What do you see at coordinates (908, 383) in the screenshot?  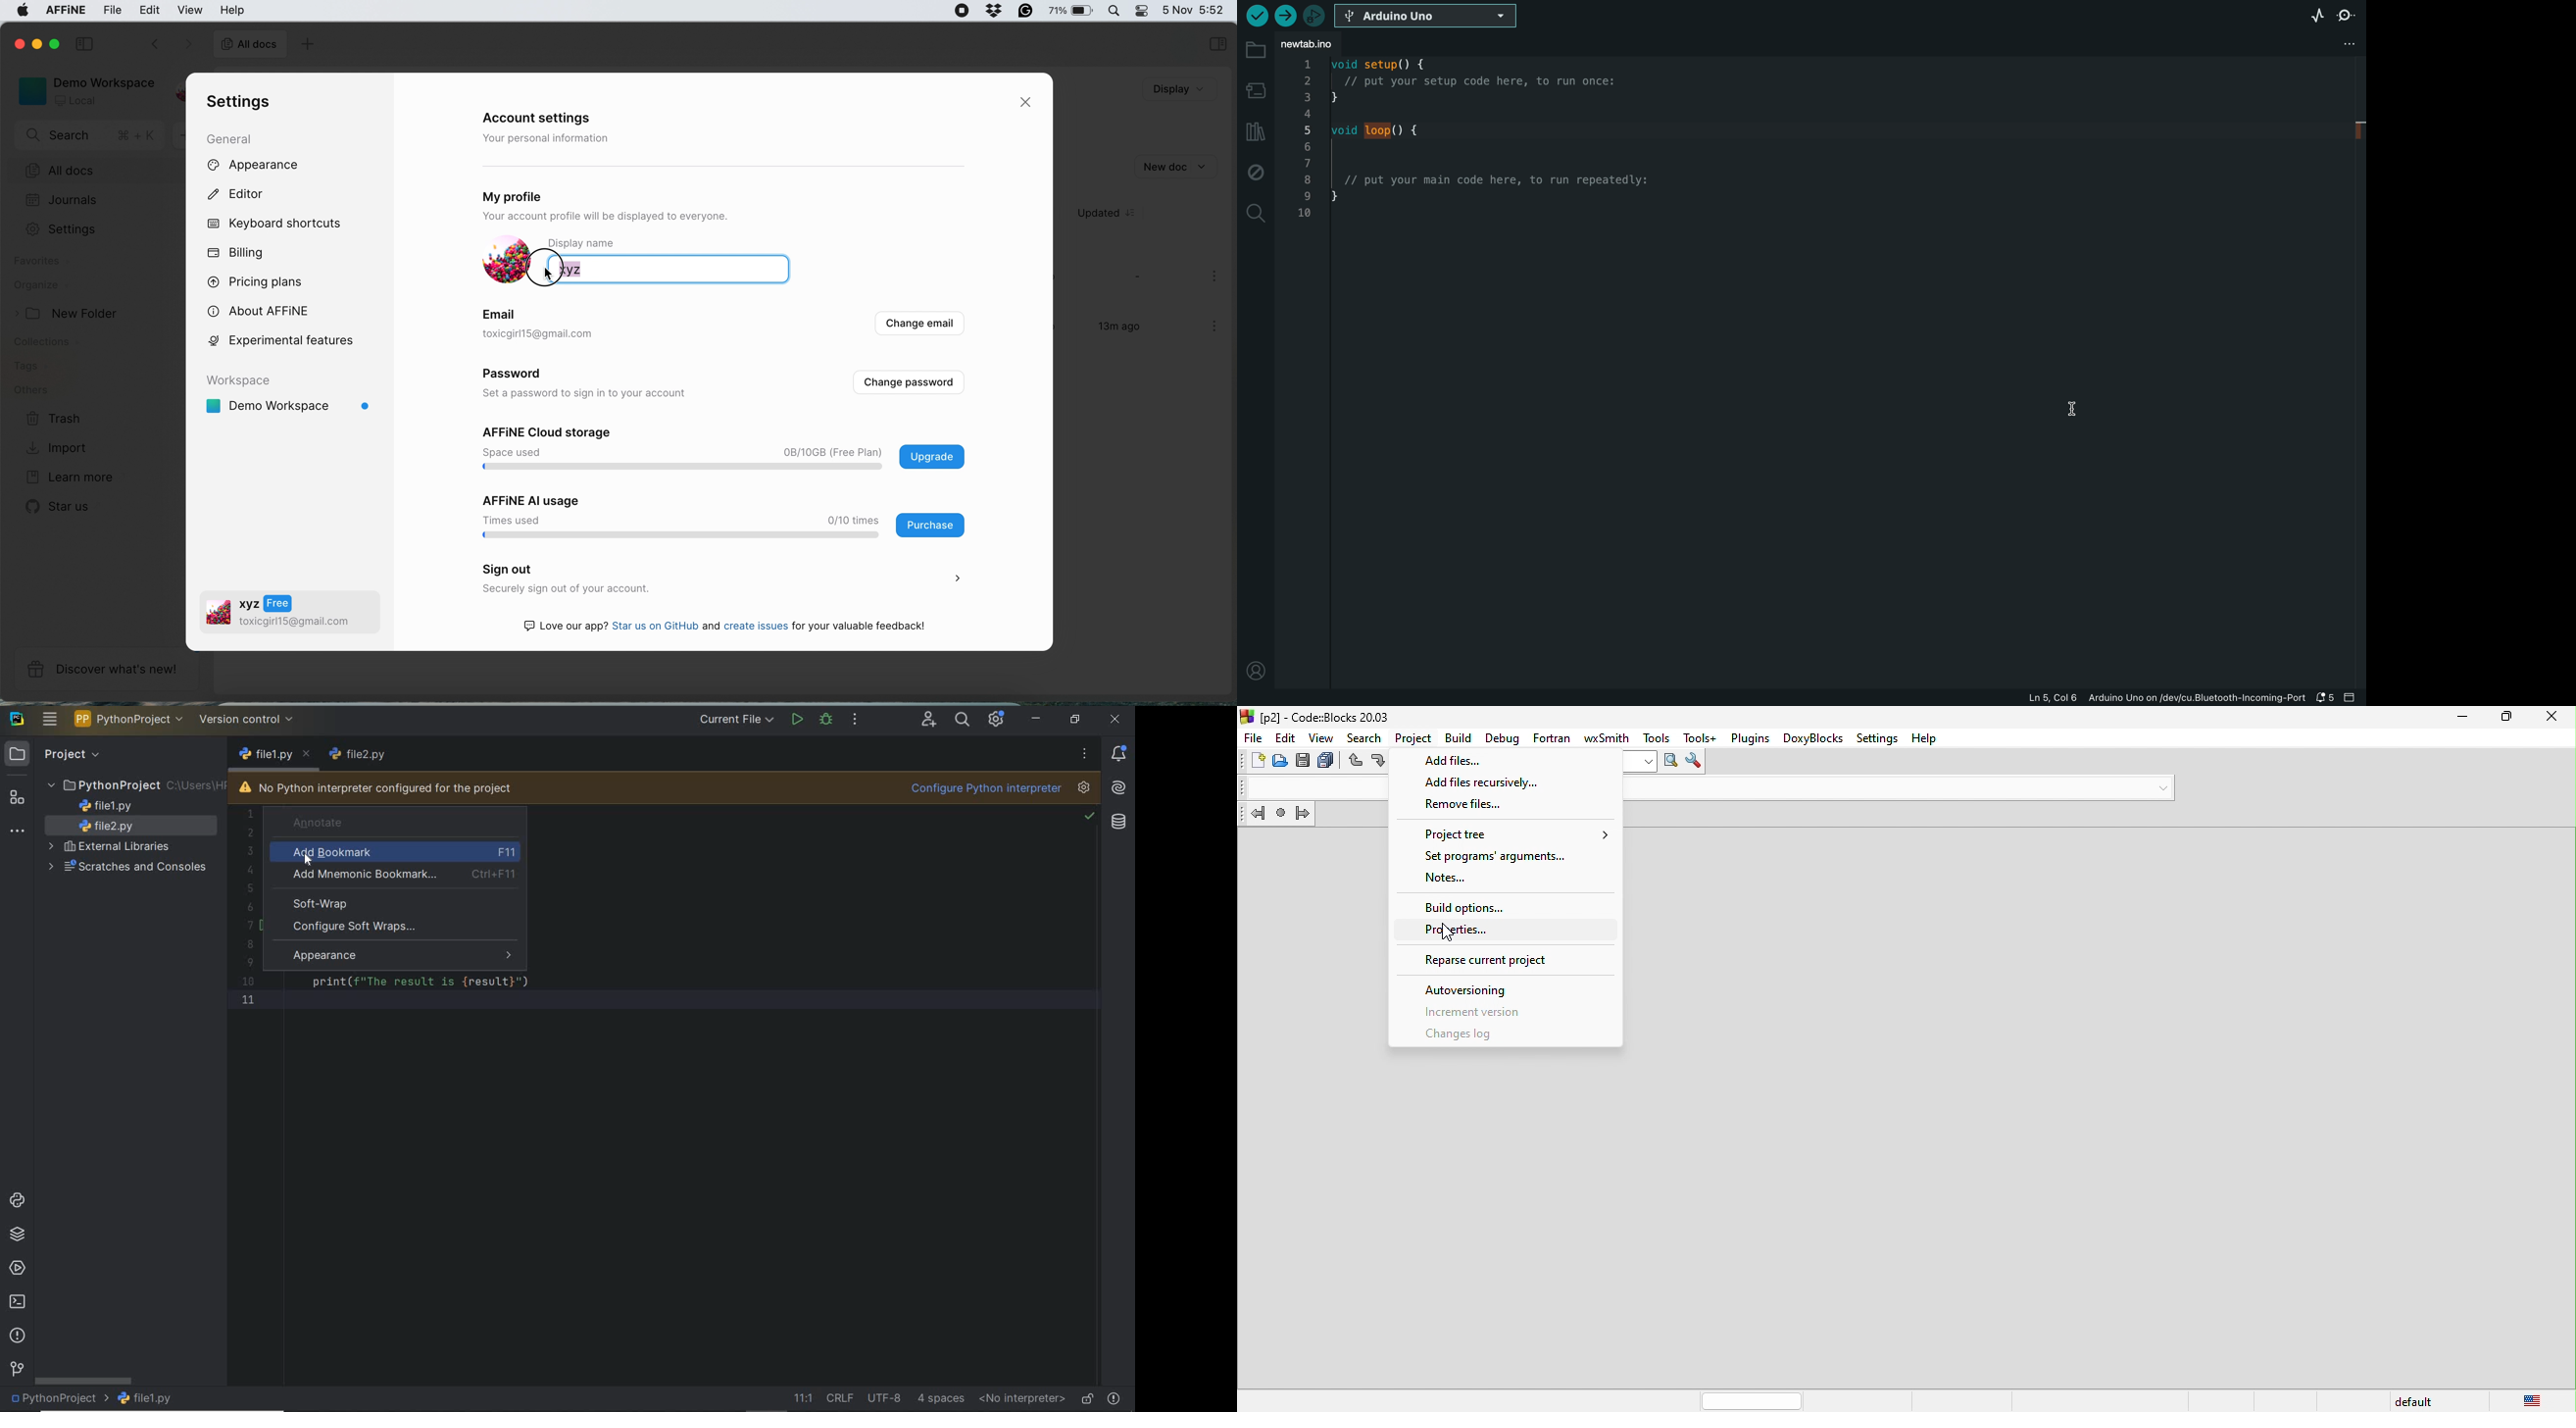 I see `change passwords` at bounding box center [908, 383].